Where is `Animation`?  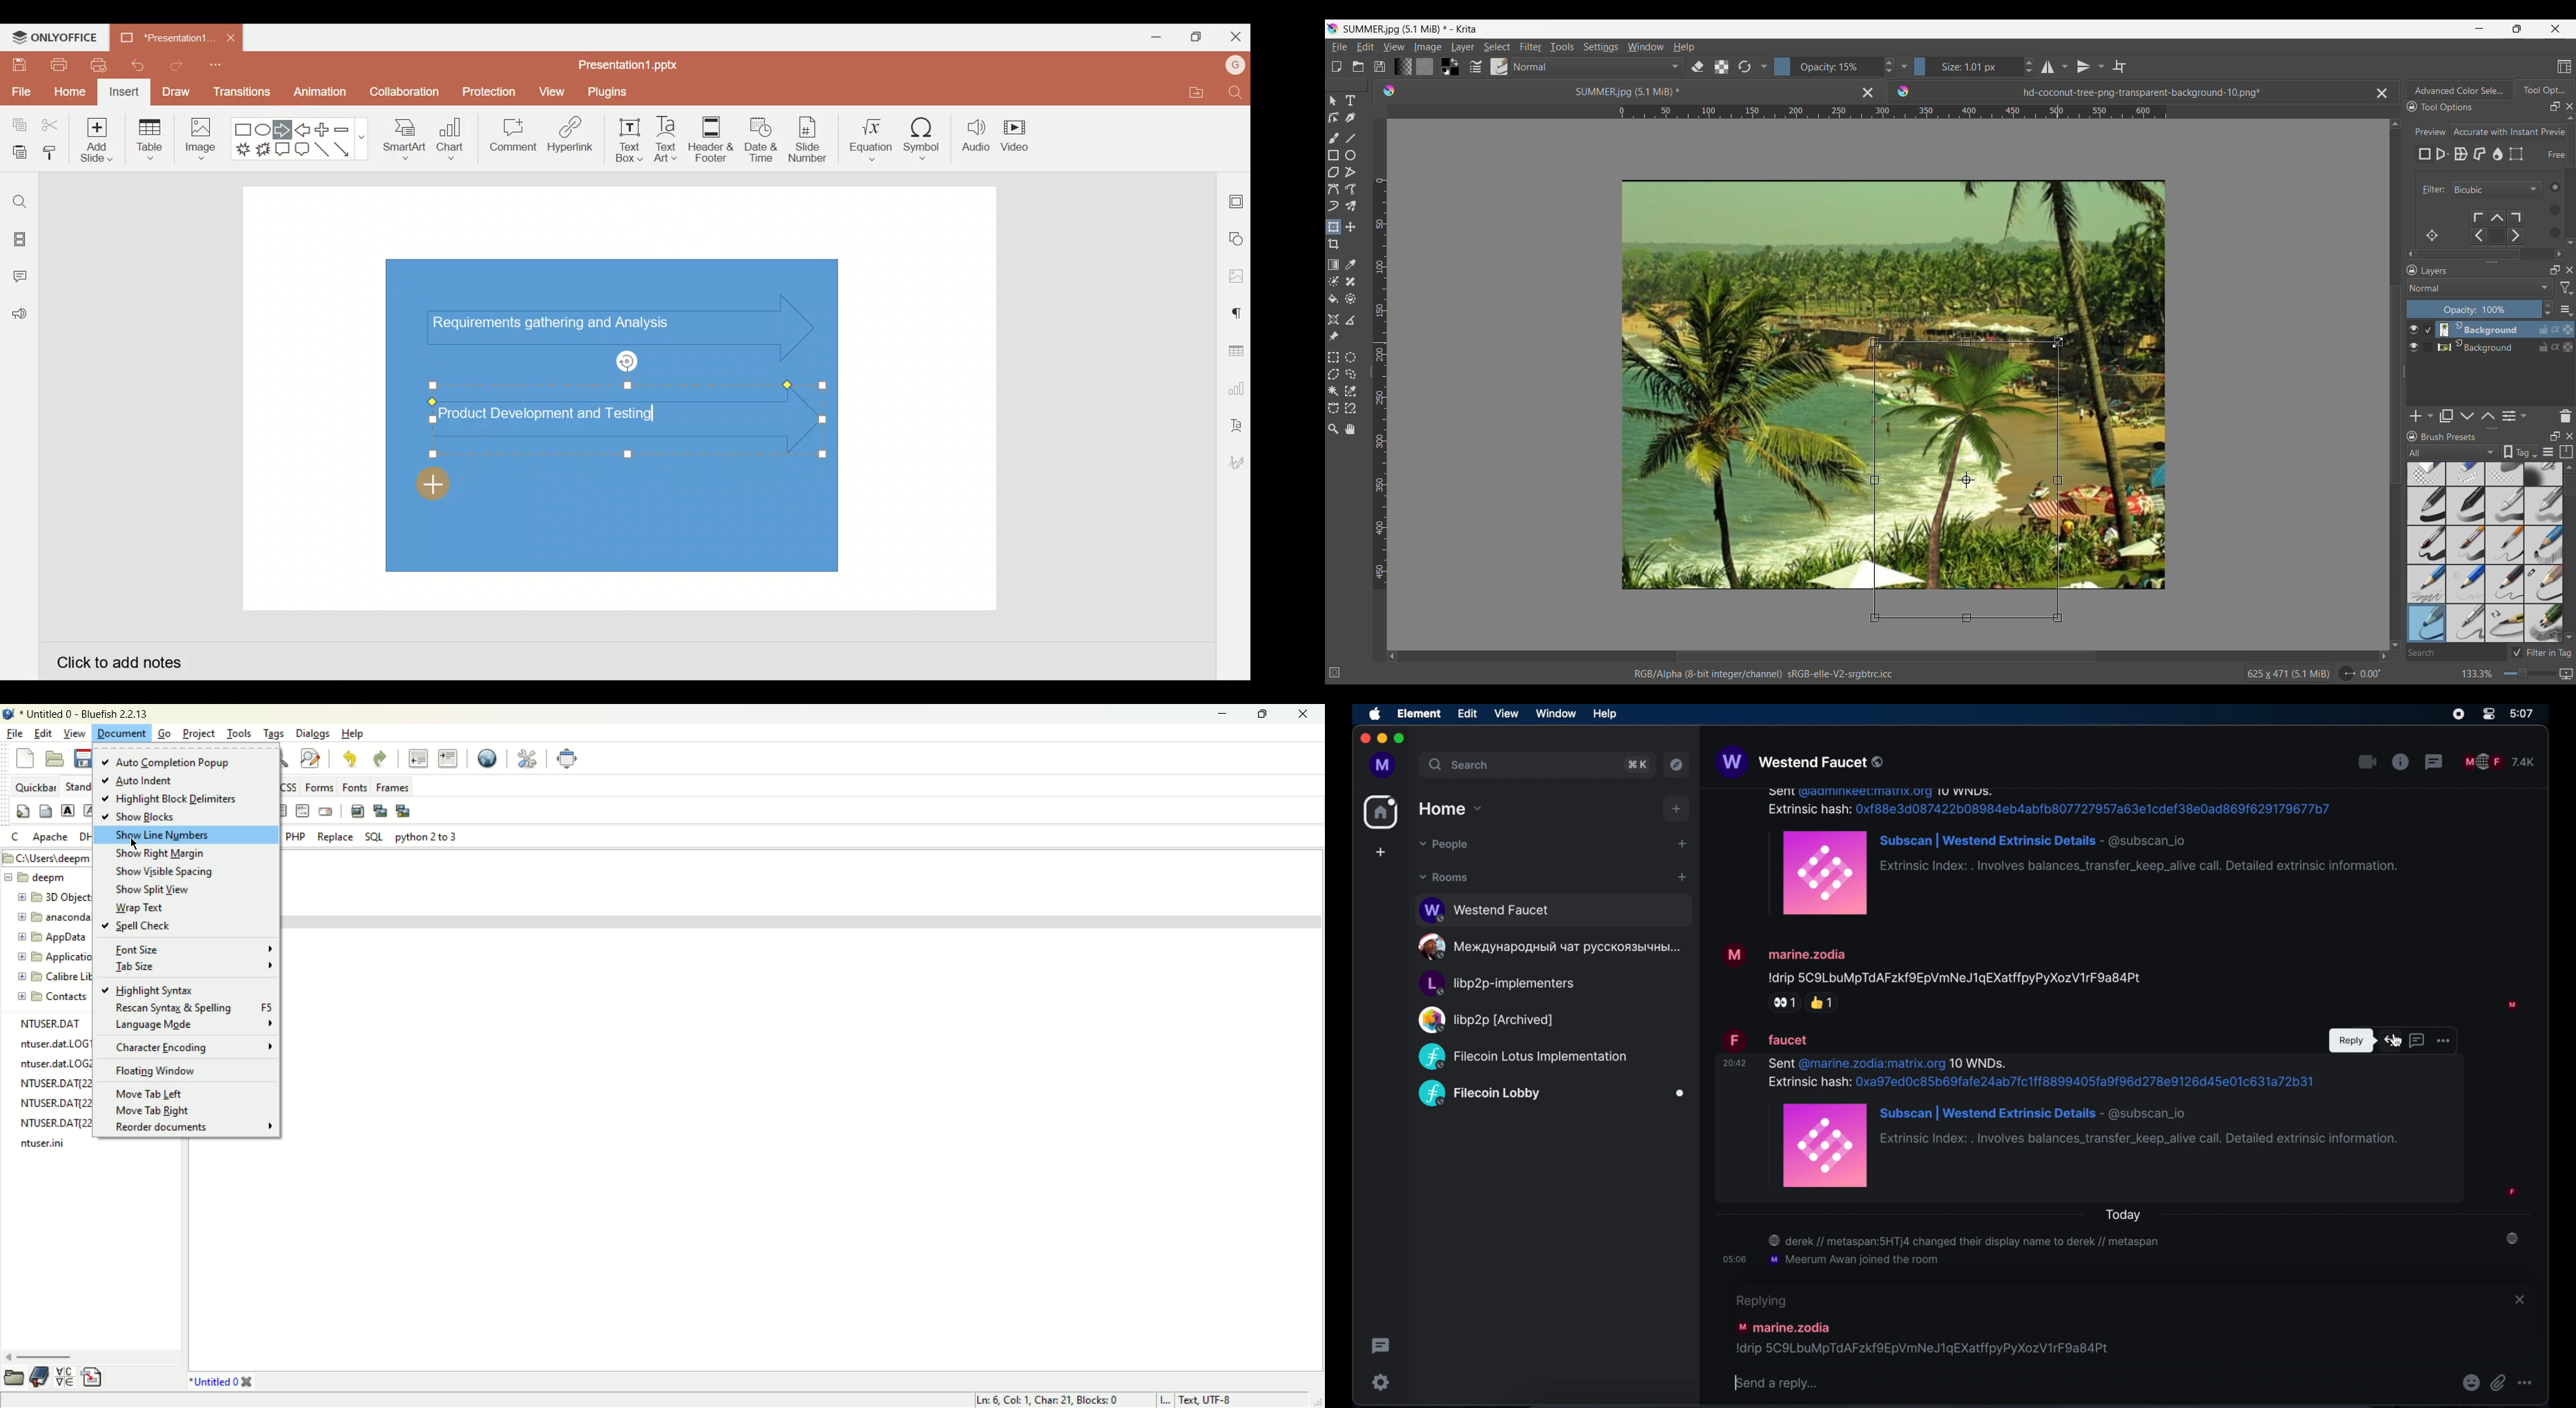
Animation is located at coordinates (321, 95).